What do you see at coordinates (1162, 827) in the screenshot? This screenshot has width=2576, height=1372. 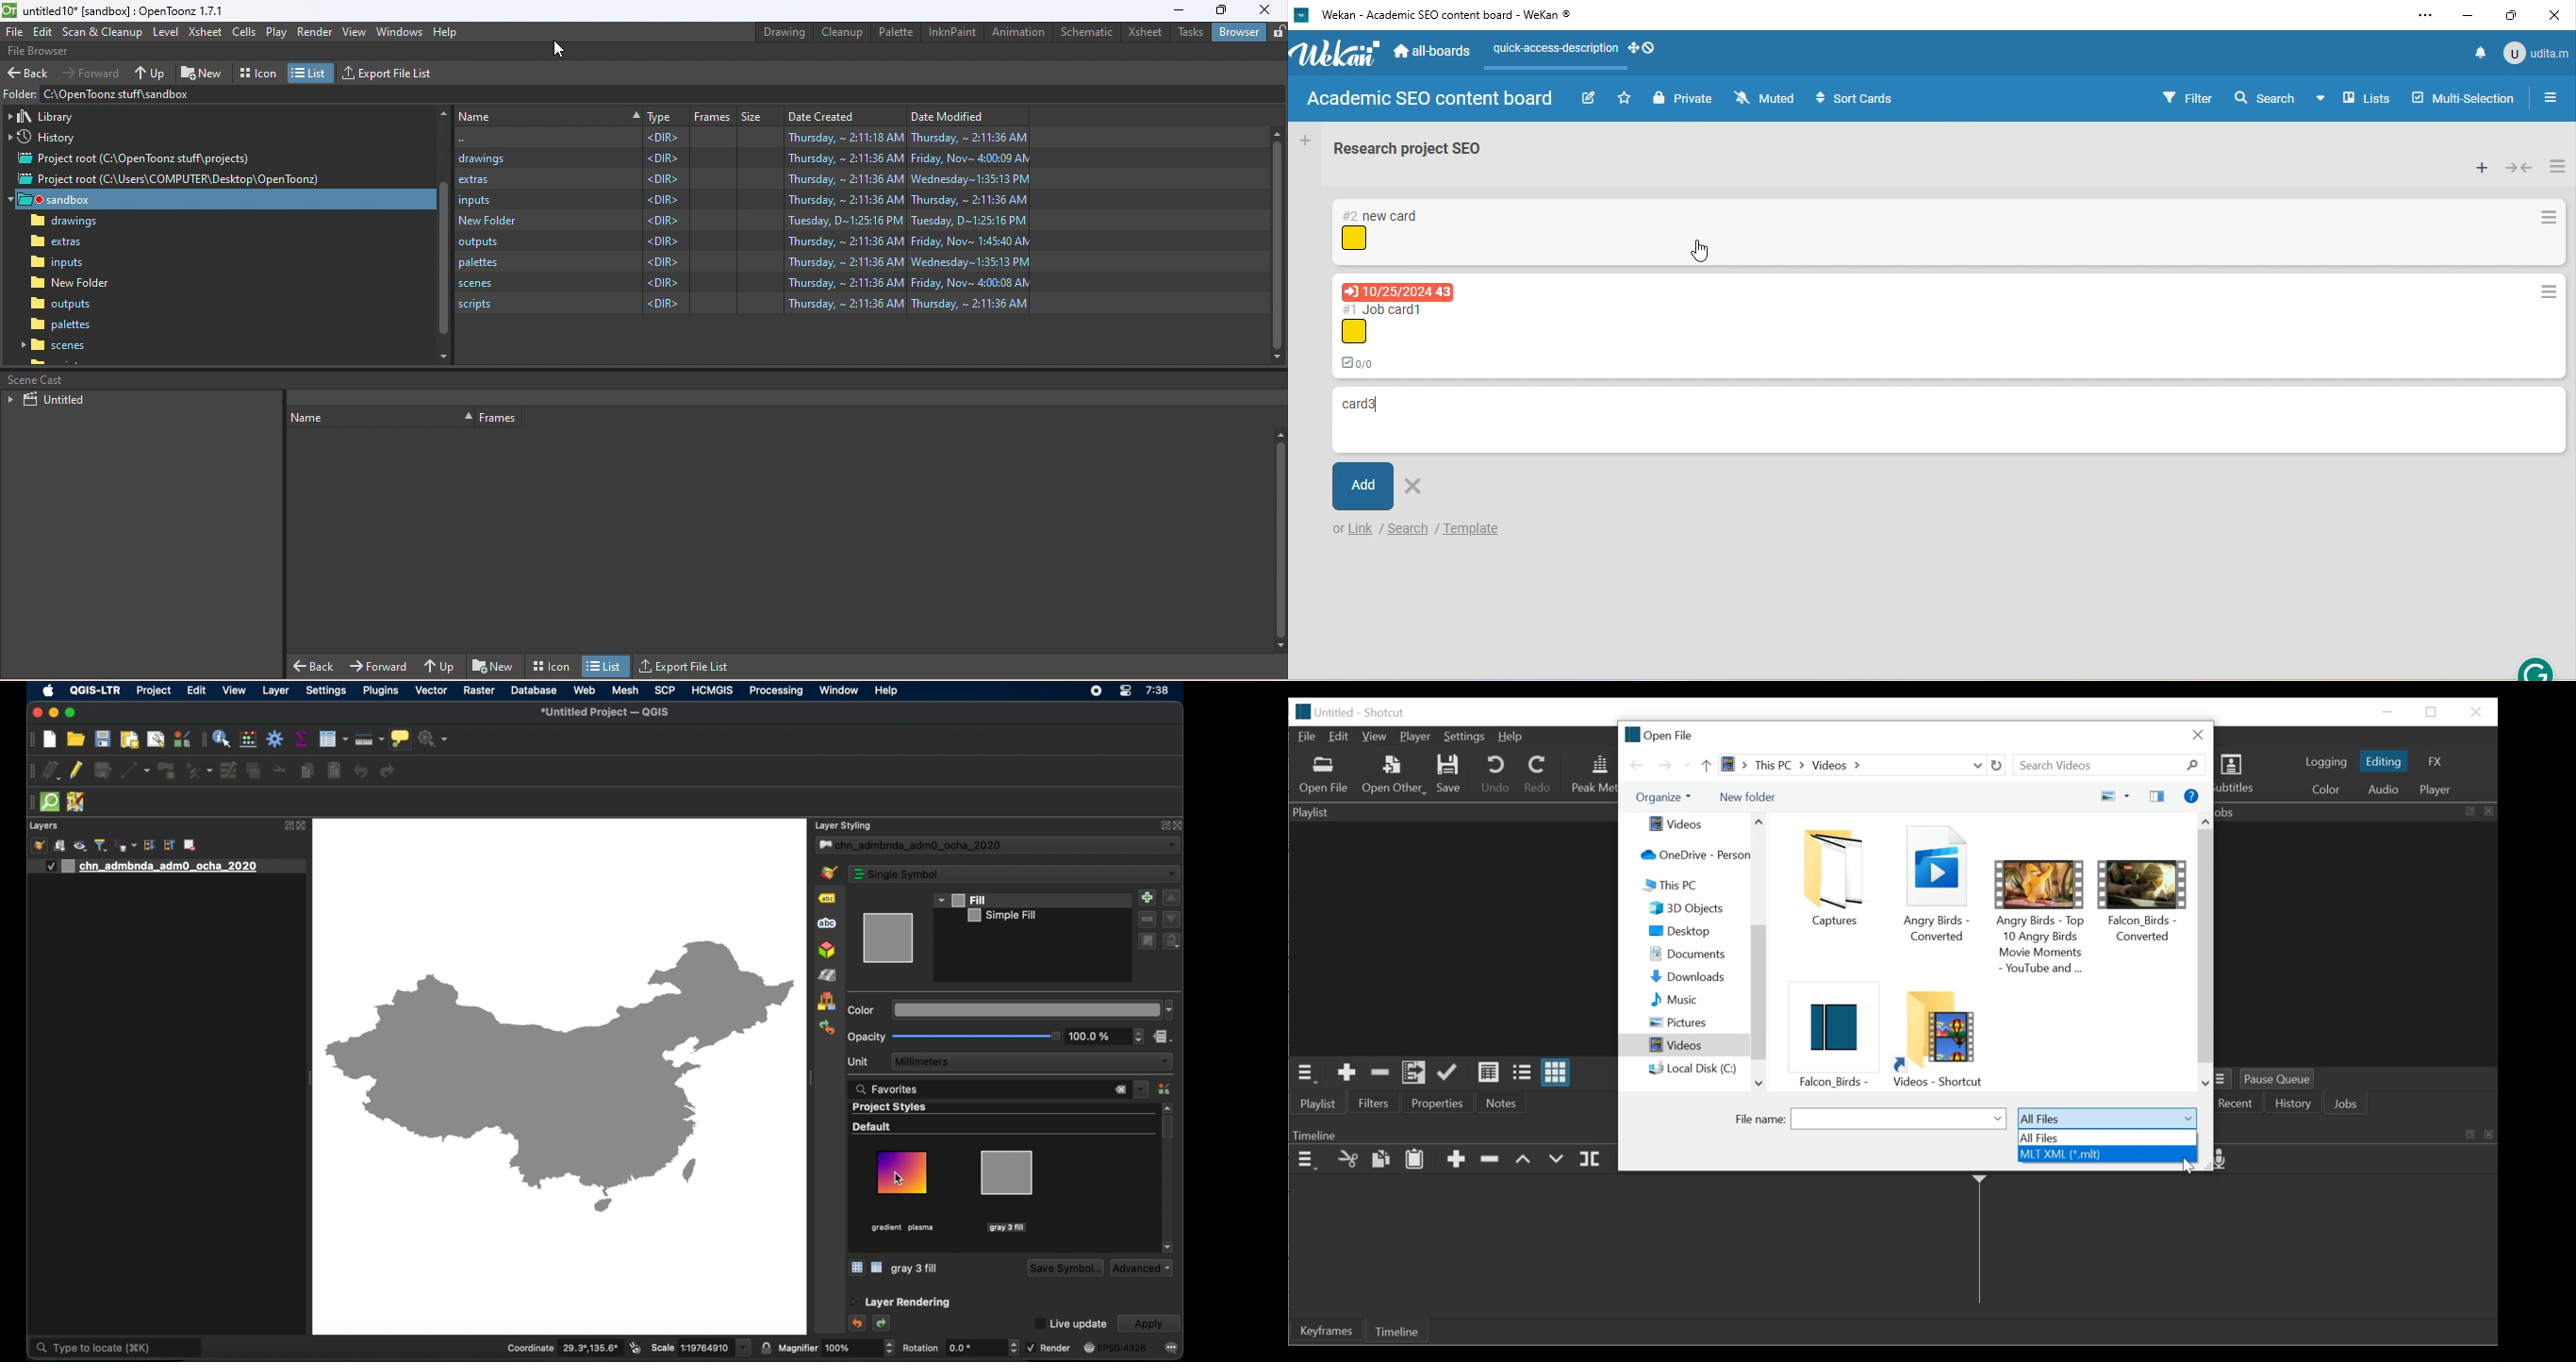 I see `maximize` at bounding box center [1162, 827].